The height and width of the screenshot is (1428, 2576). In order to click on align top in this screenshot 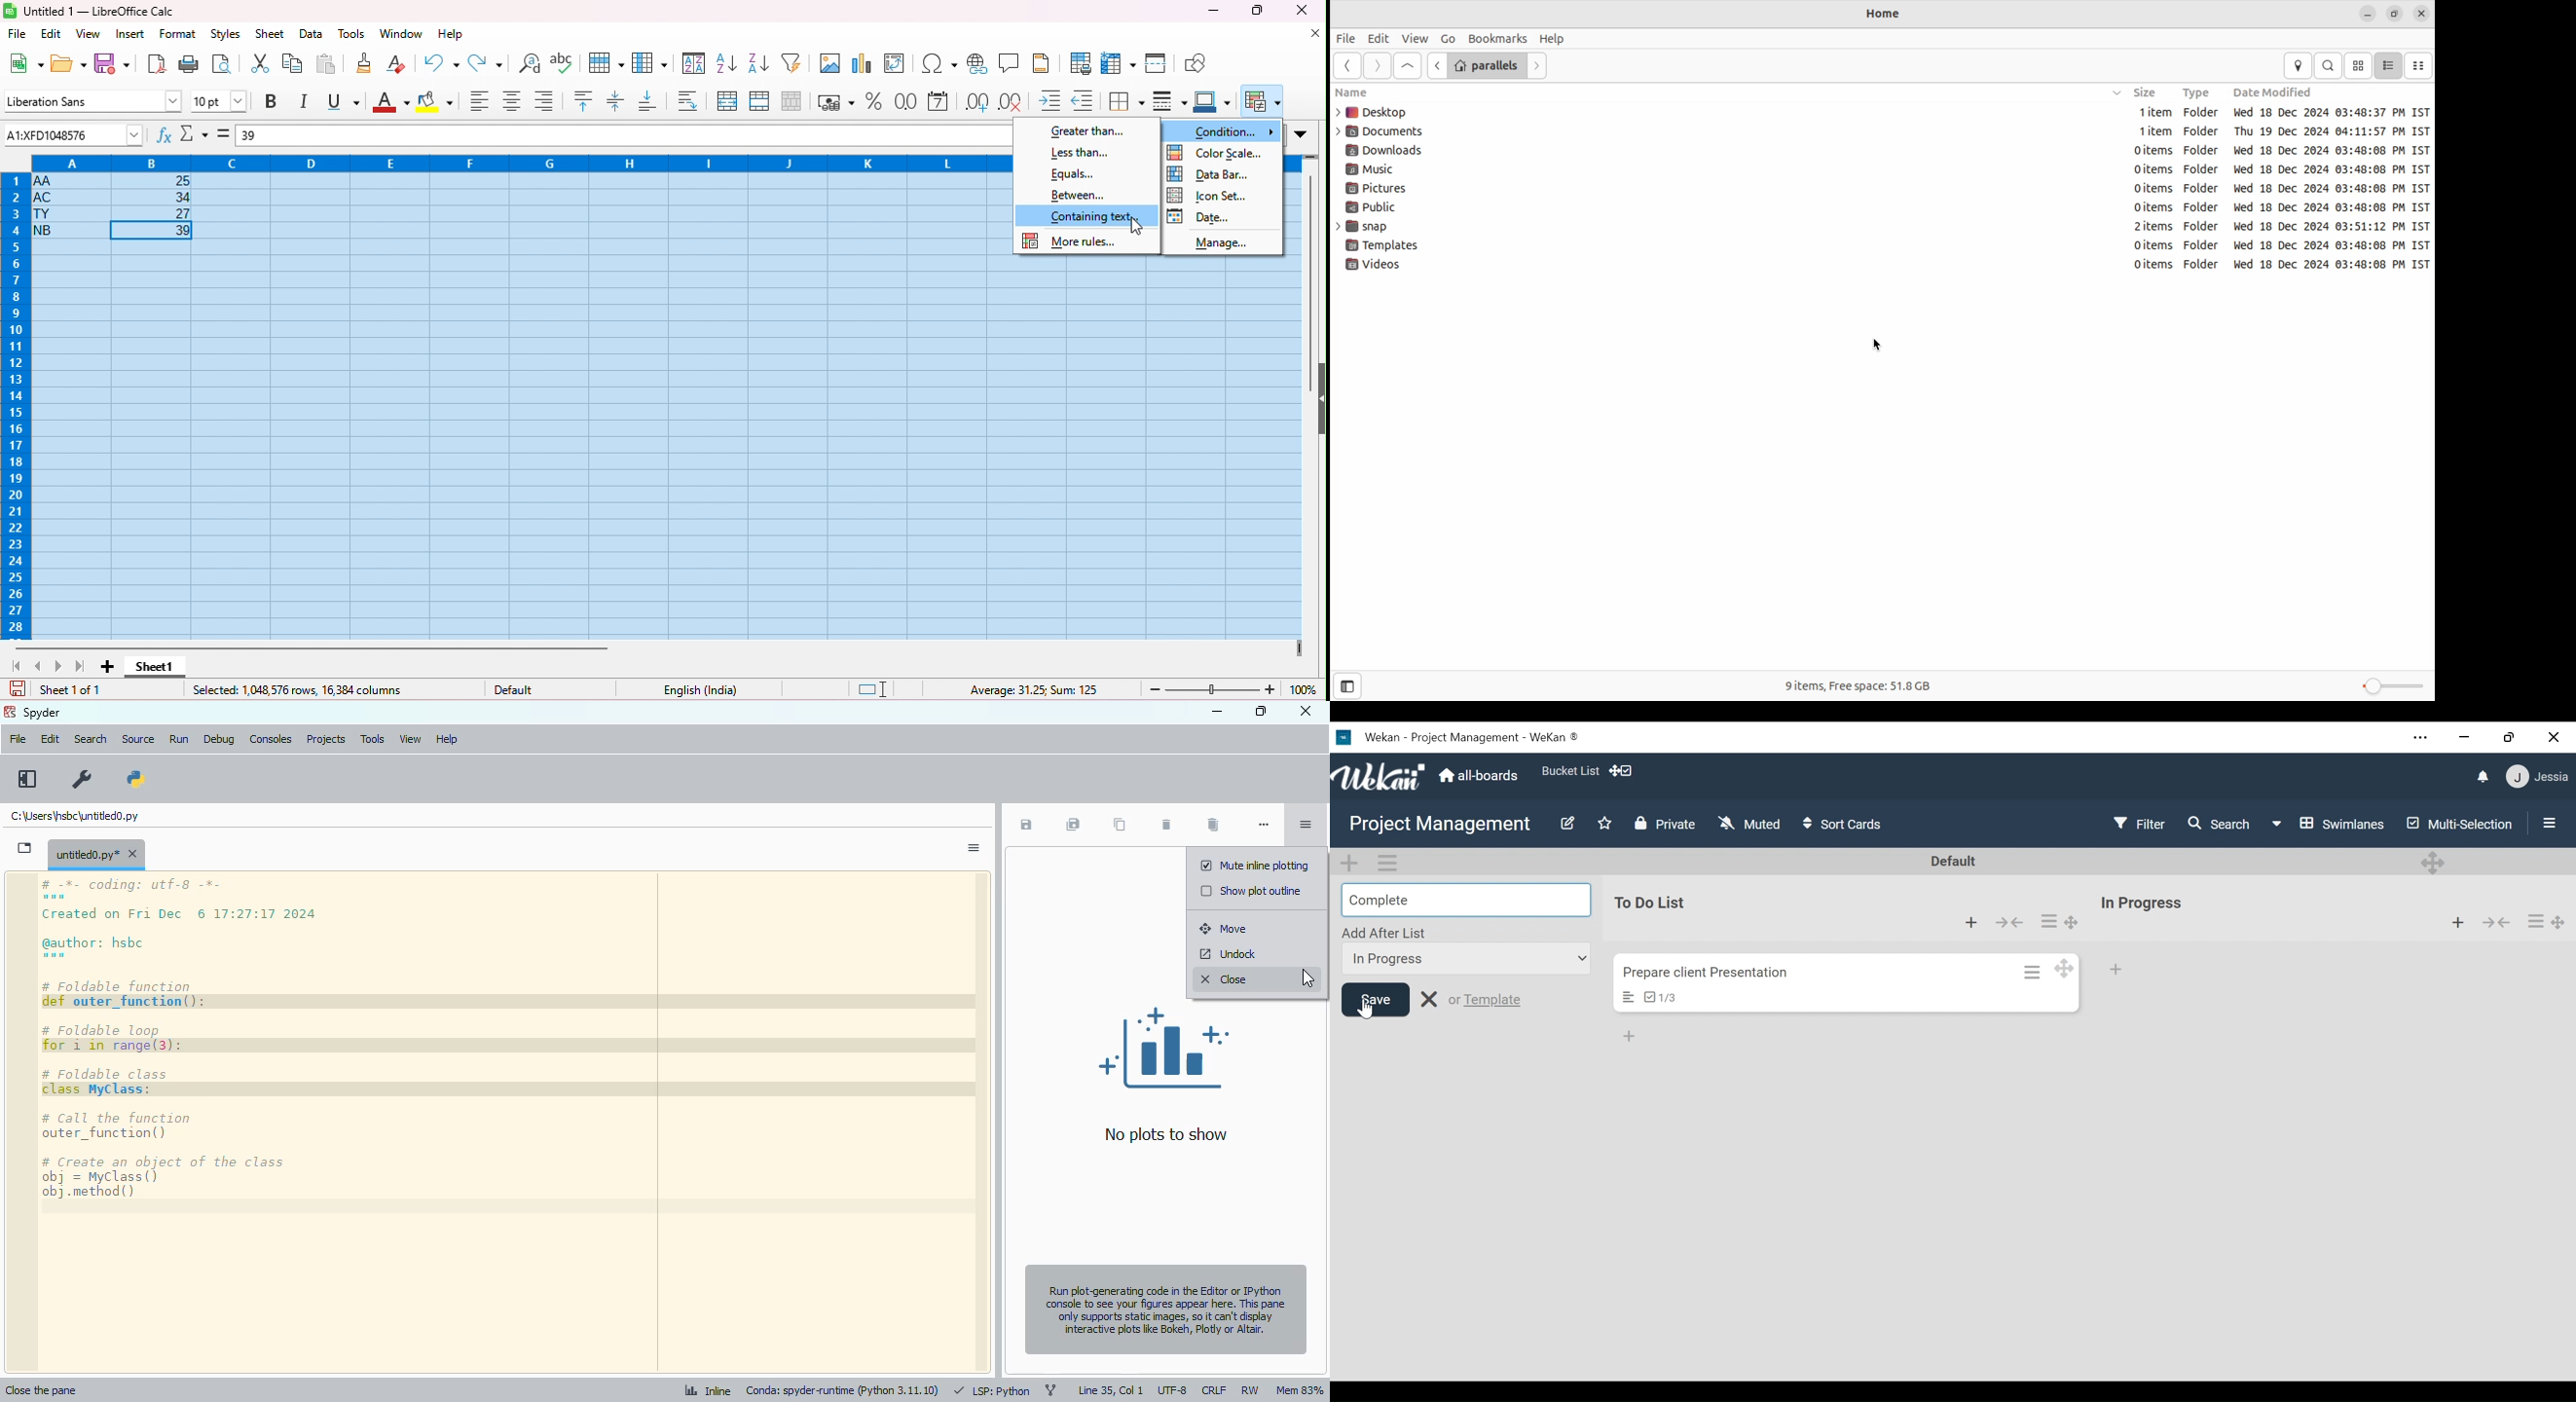, I will do `click(585, 100)`.